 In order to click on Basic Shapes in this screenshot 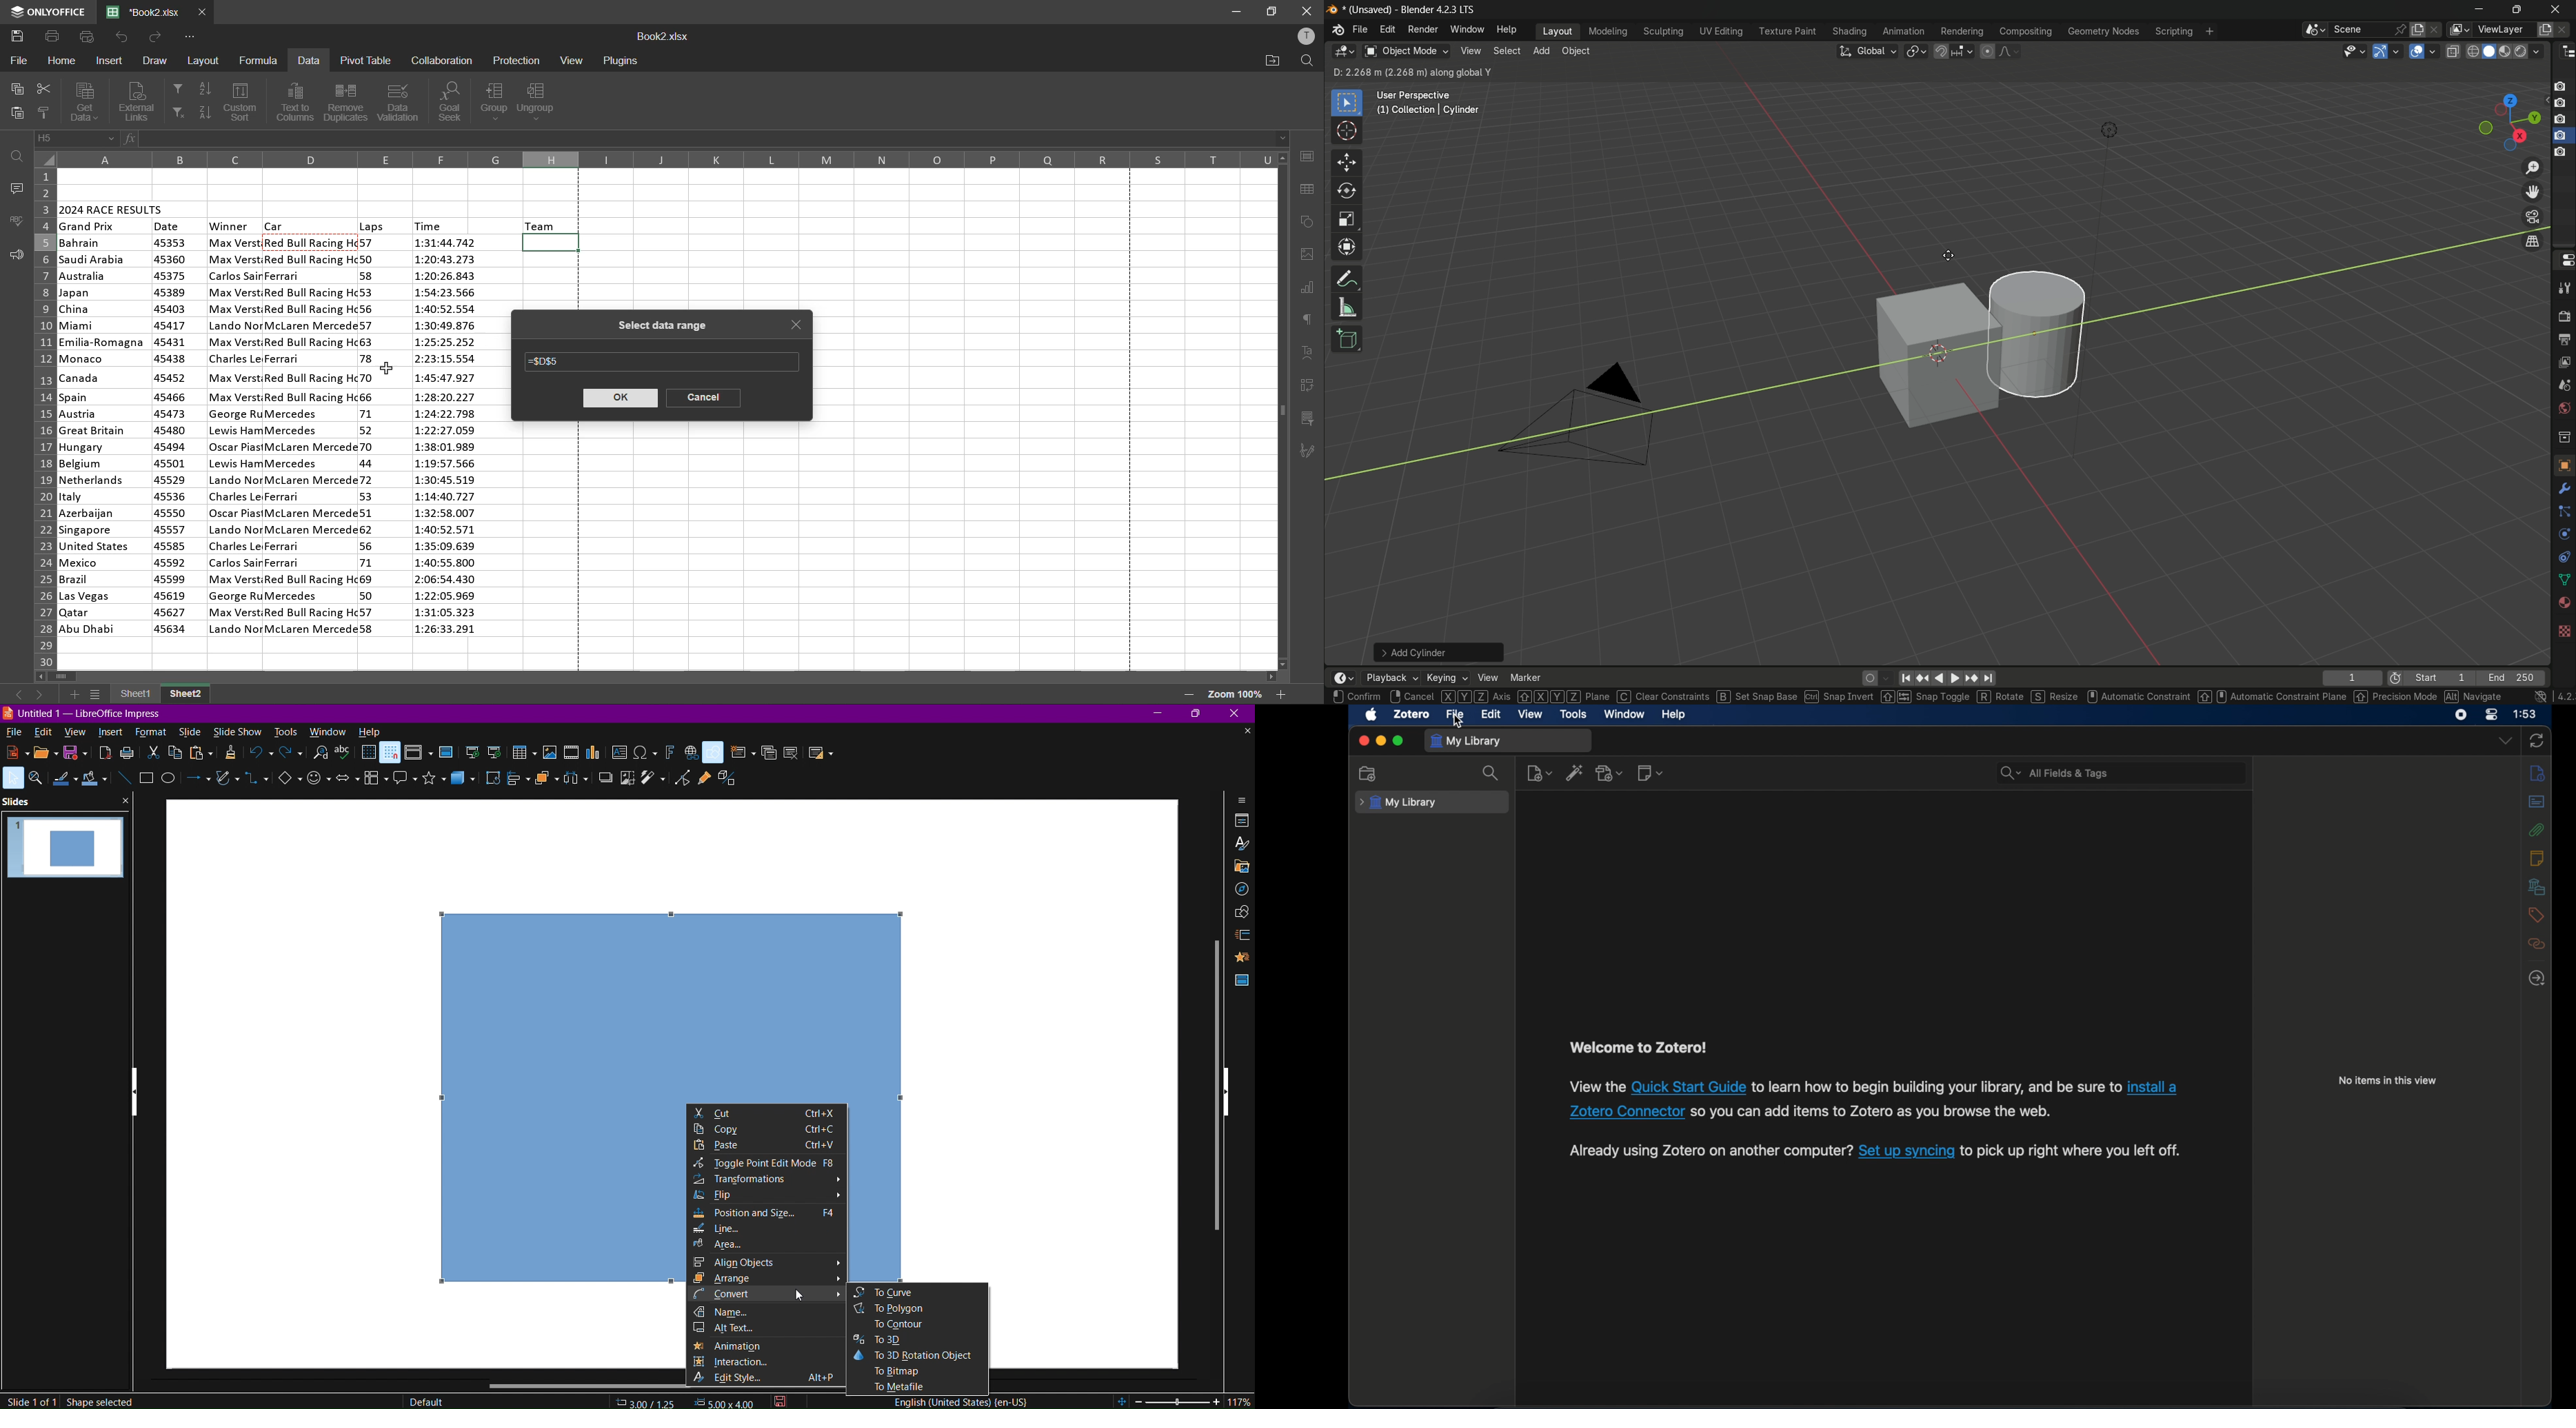, I will do `click(284, 783)`.